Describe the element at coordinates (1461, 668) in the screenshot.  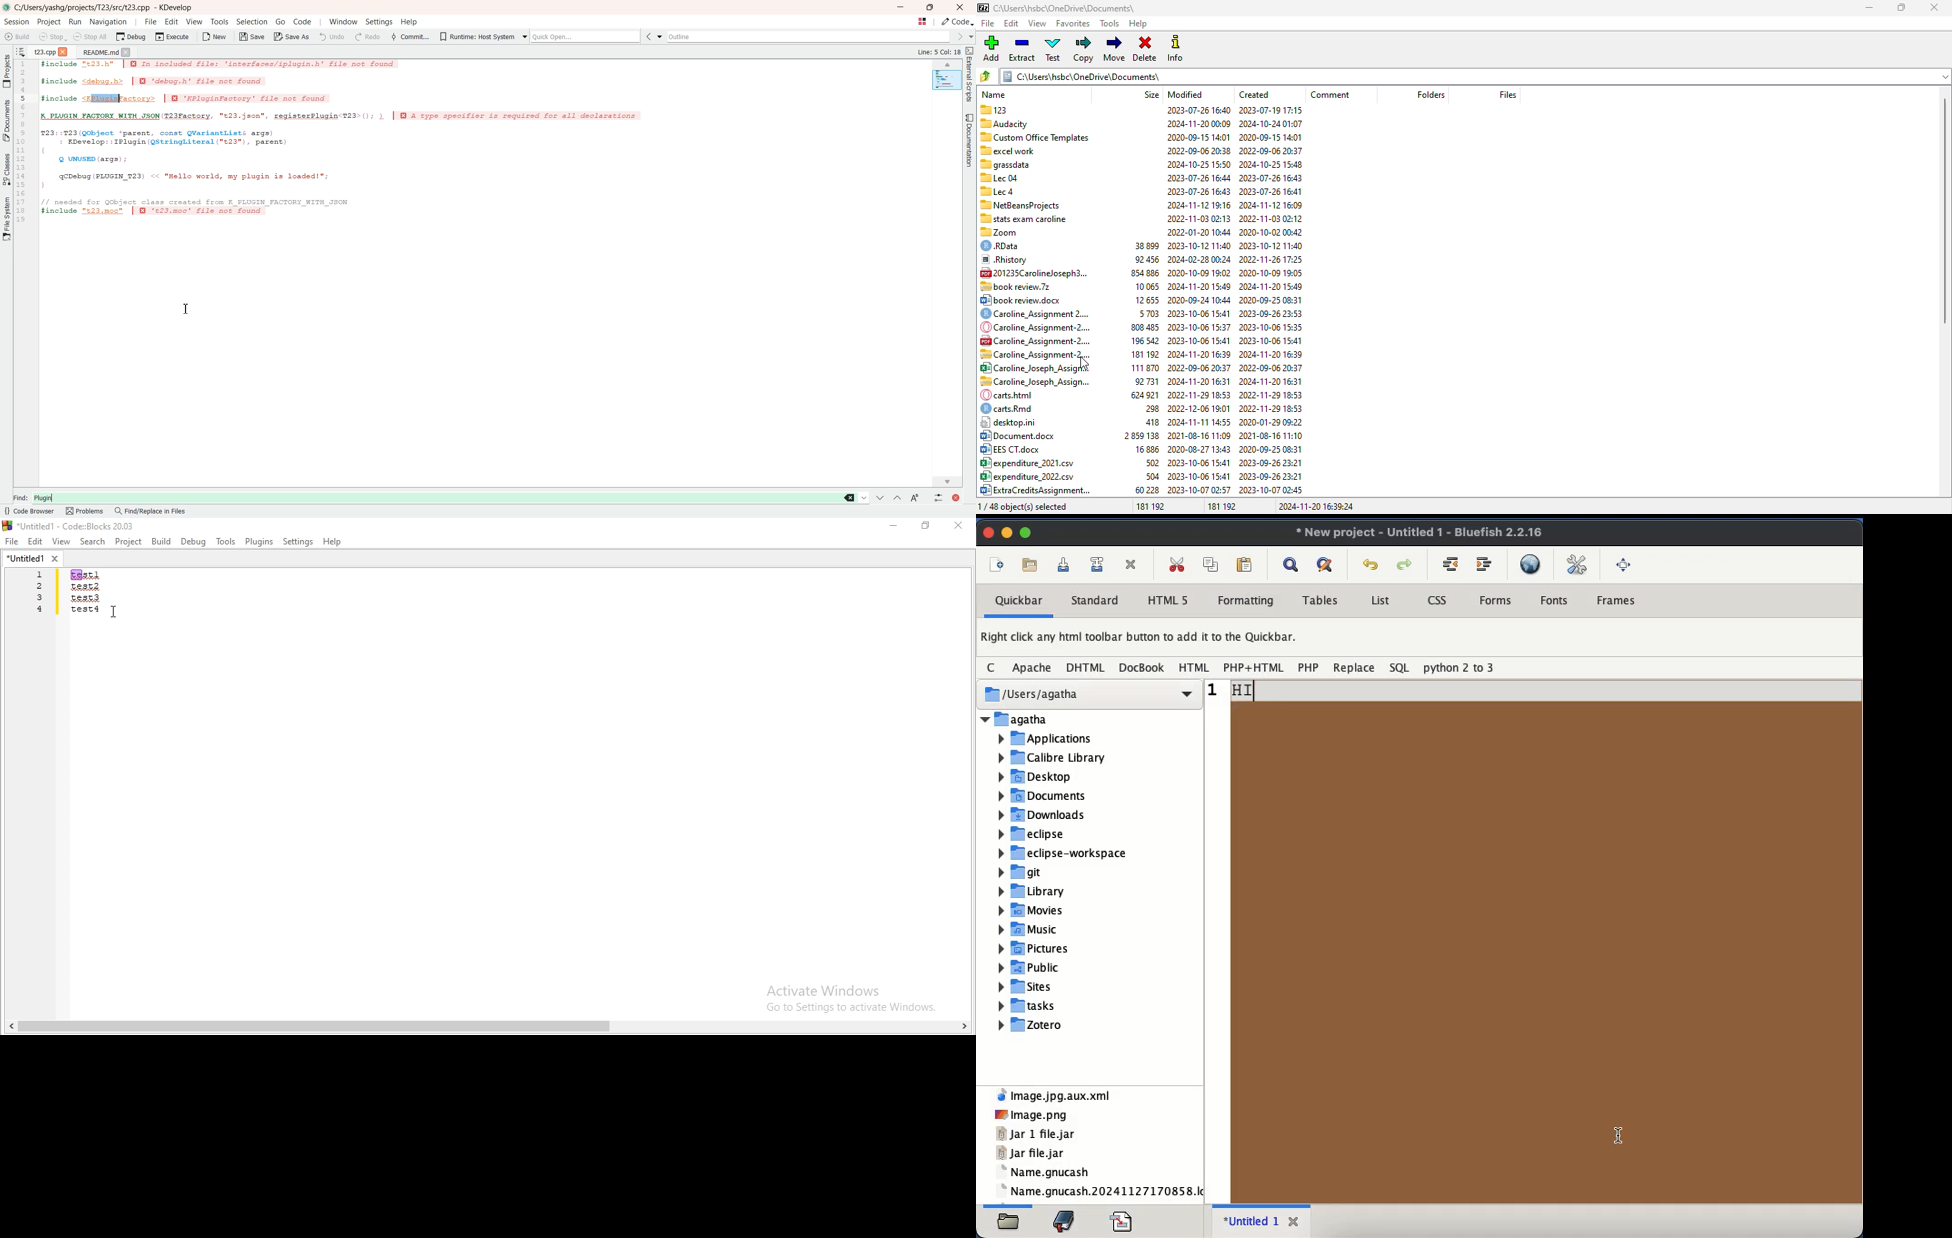
I see `python 2 to 3` at that location.